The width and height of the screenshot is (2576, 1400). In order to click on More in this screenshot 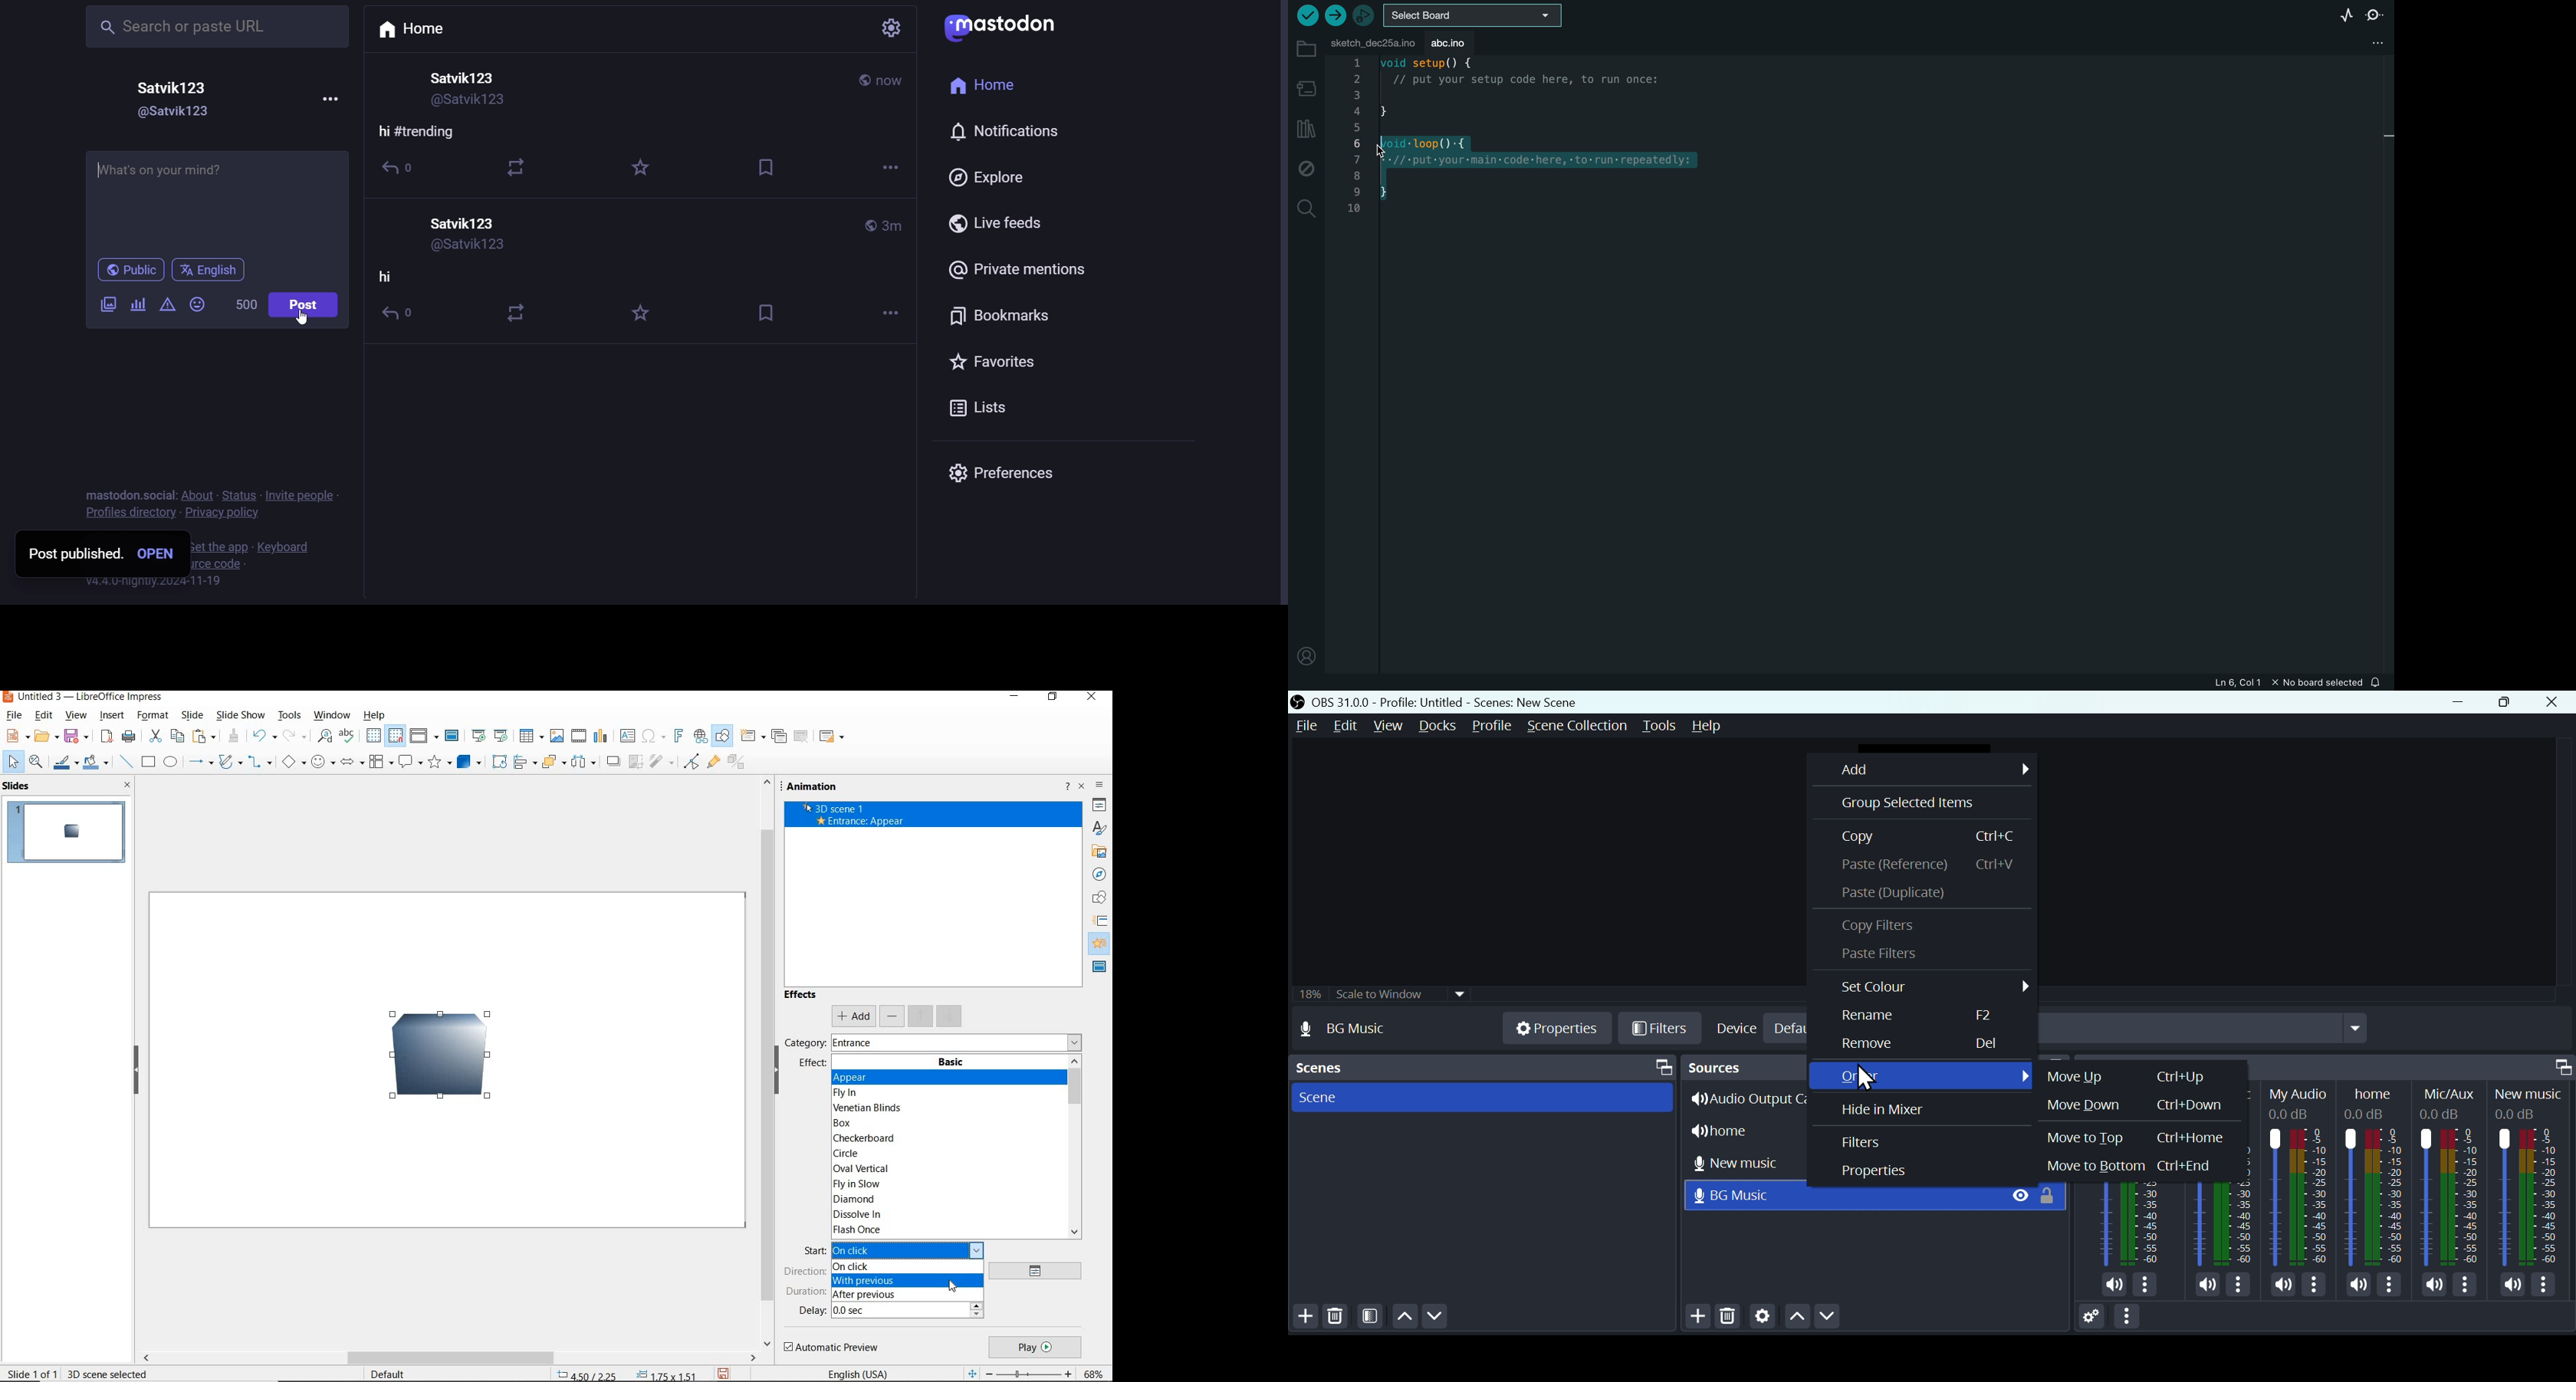, I will do `click(2316, 1286)`.